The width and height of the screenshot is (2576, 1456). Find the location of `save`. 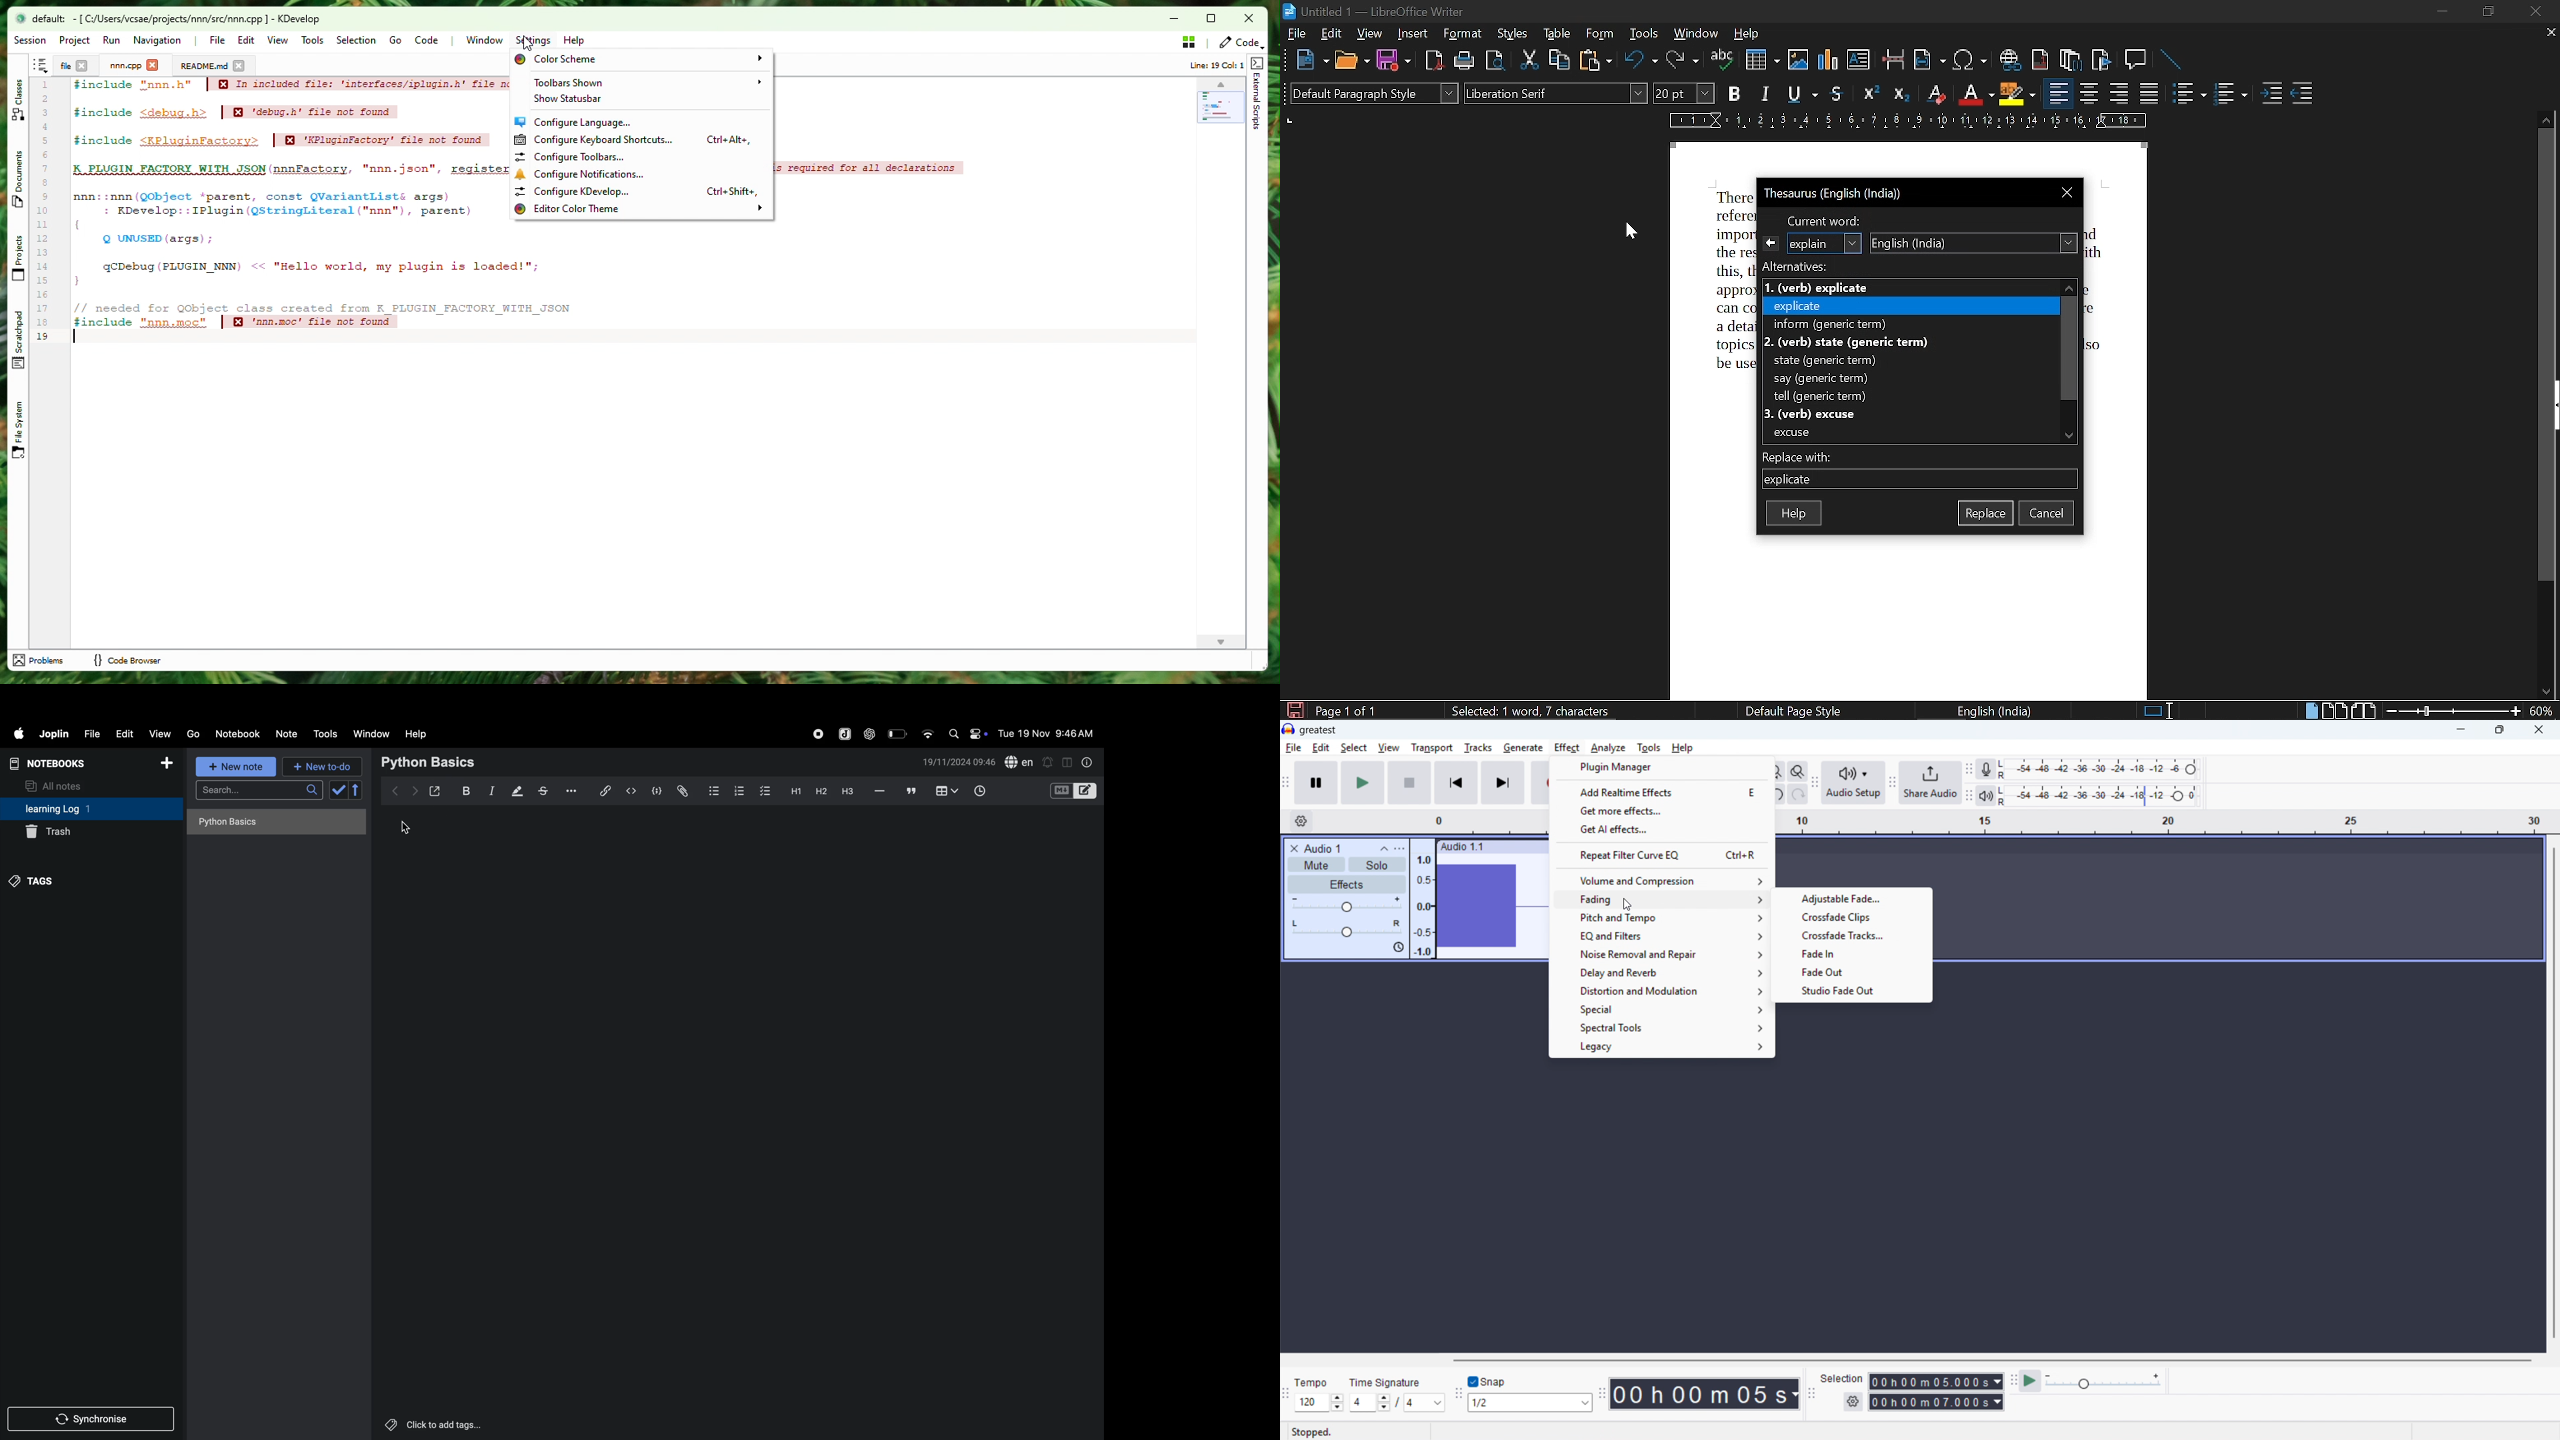

save is located at coordinates (1294, 710).